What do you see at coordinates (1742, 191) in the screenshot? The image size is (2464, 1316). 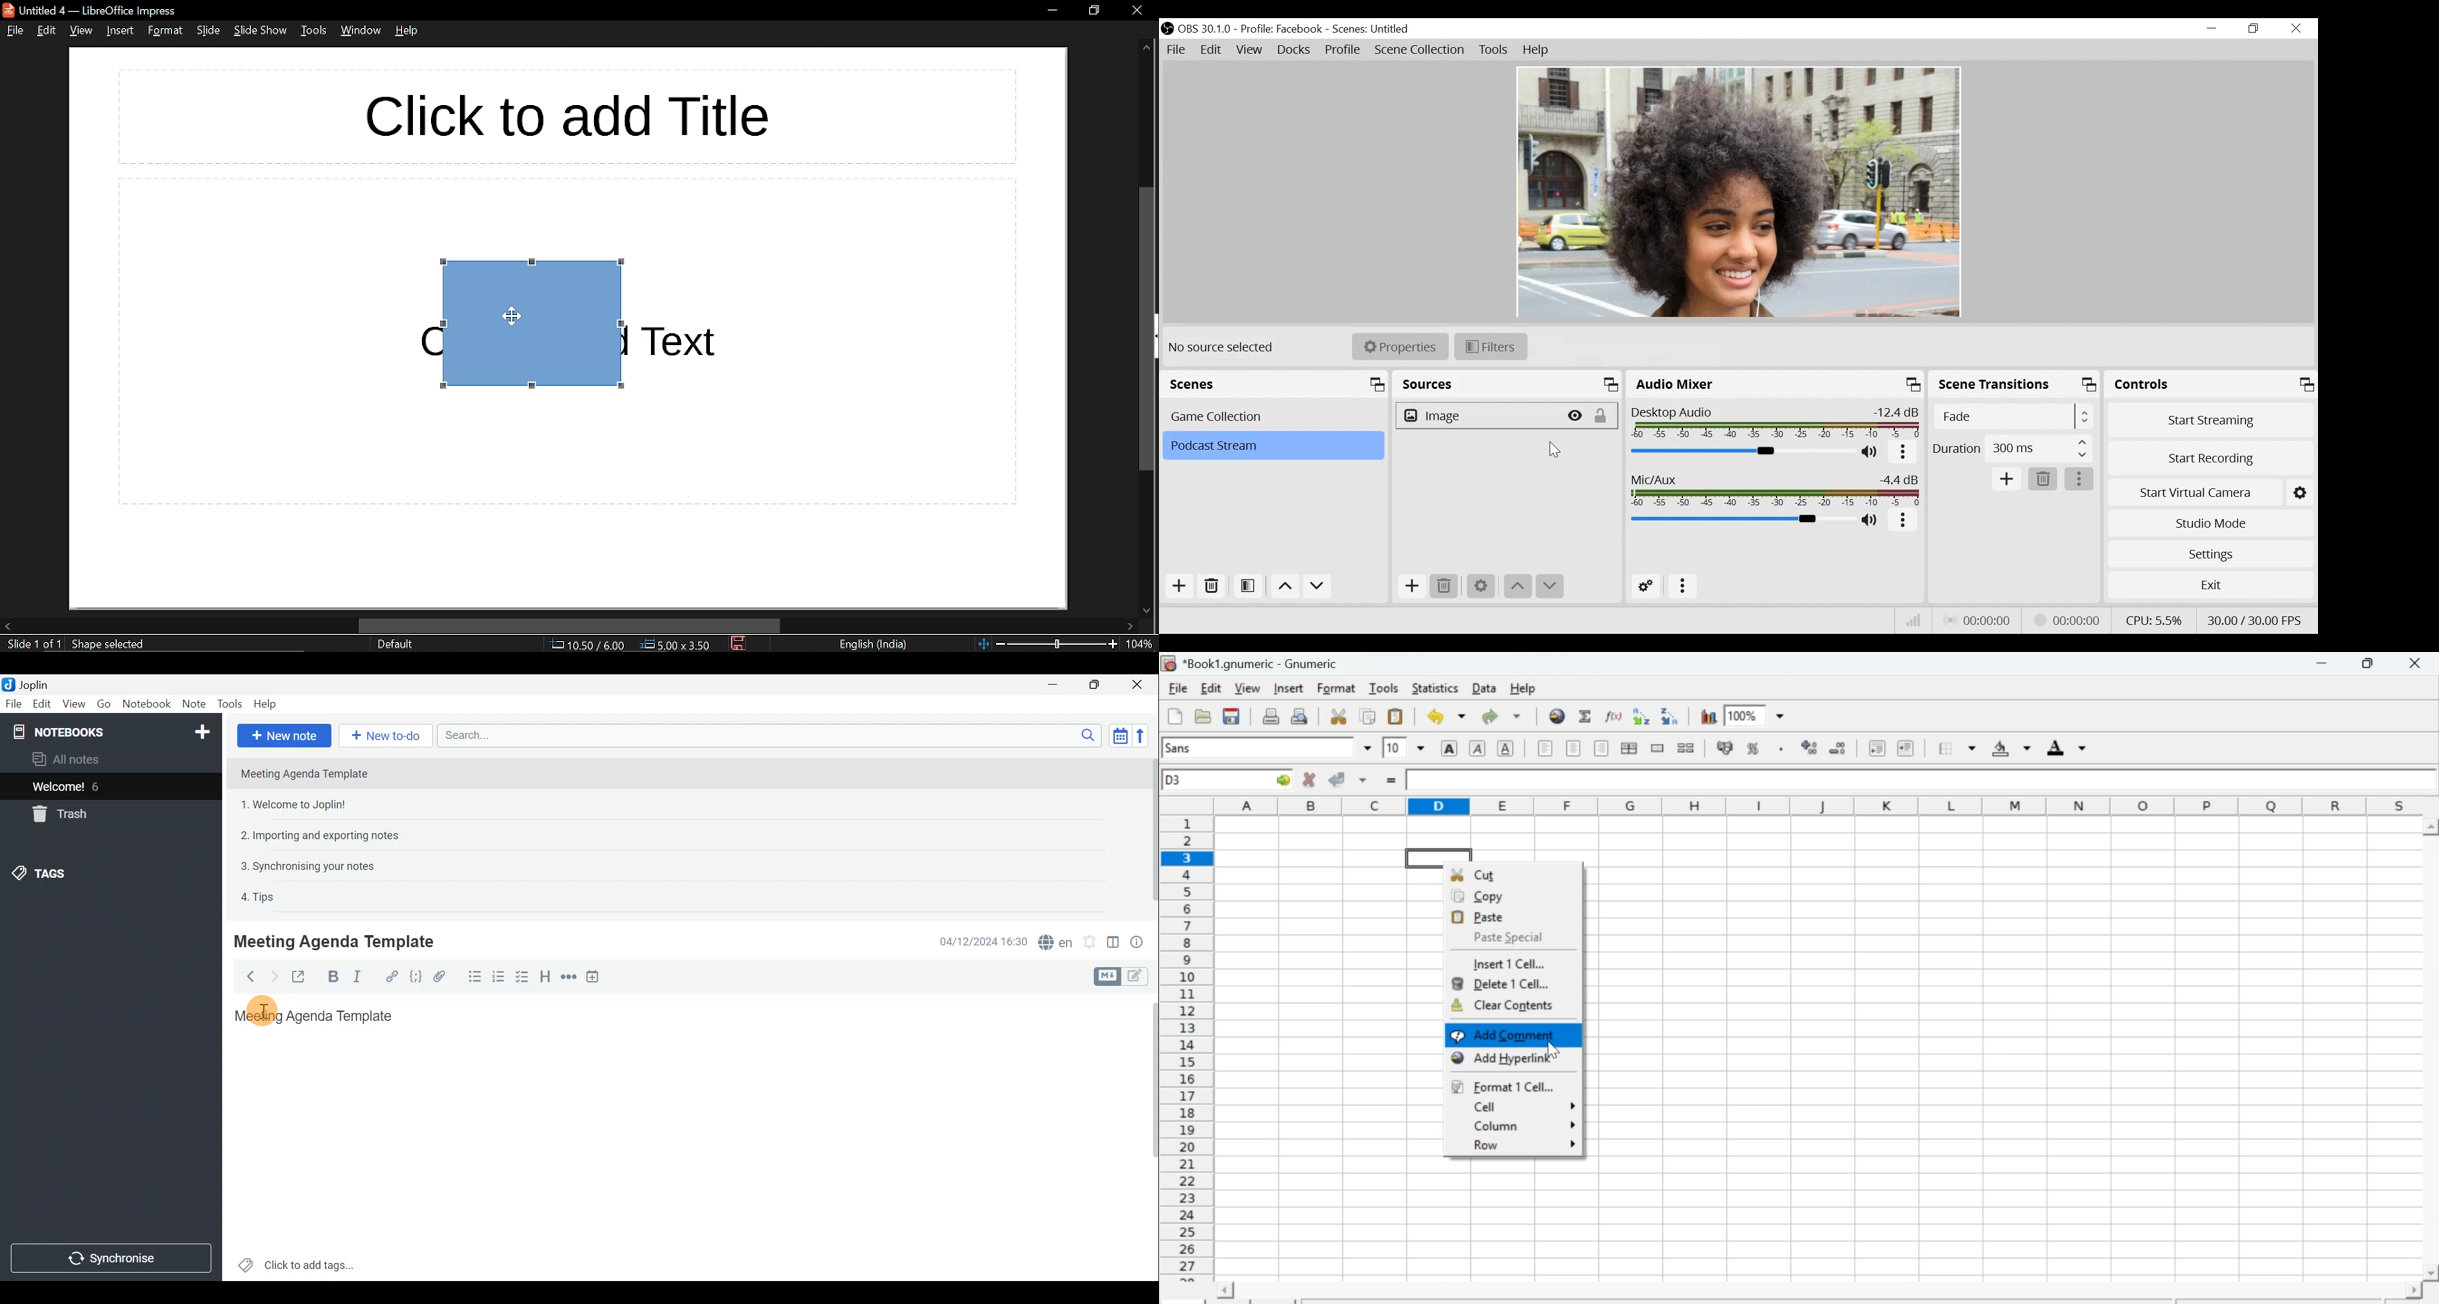 I see `Preview` at bounding box center [1742, 191].